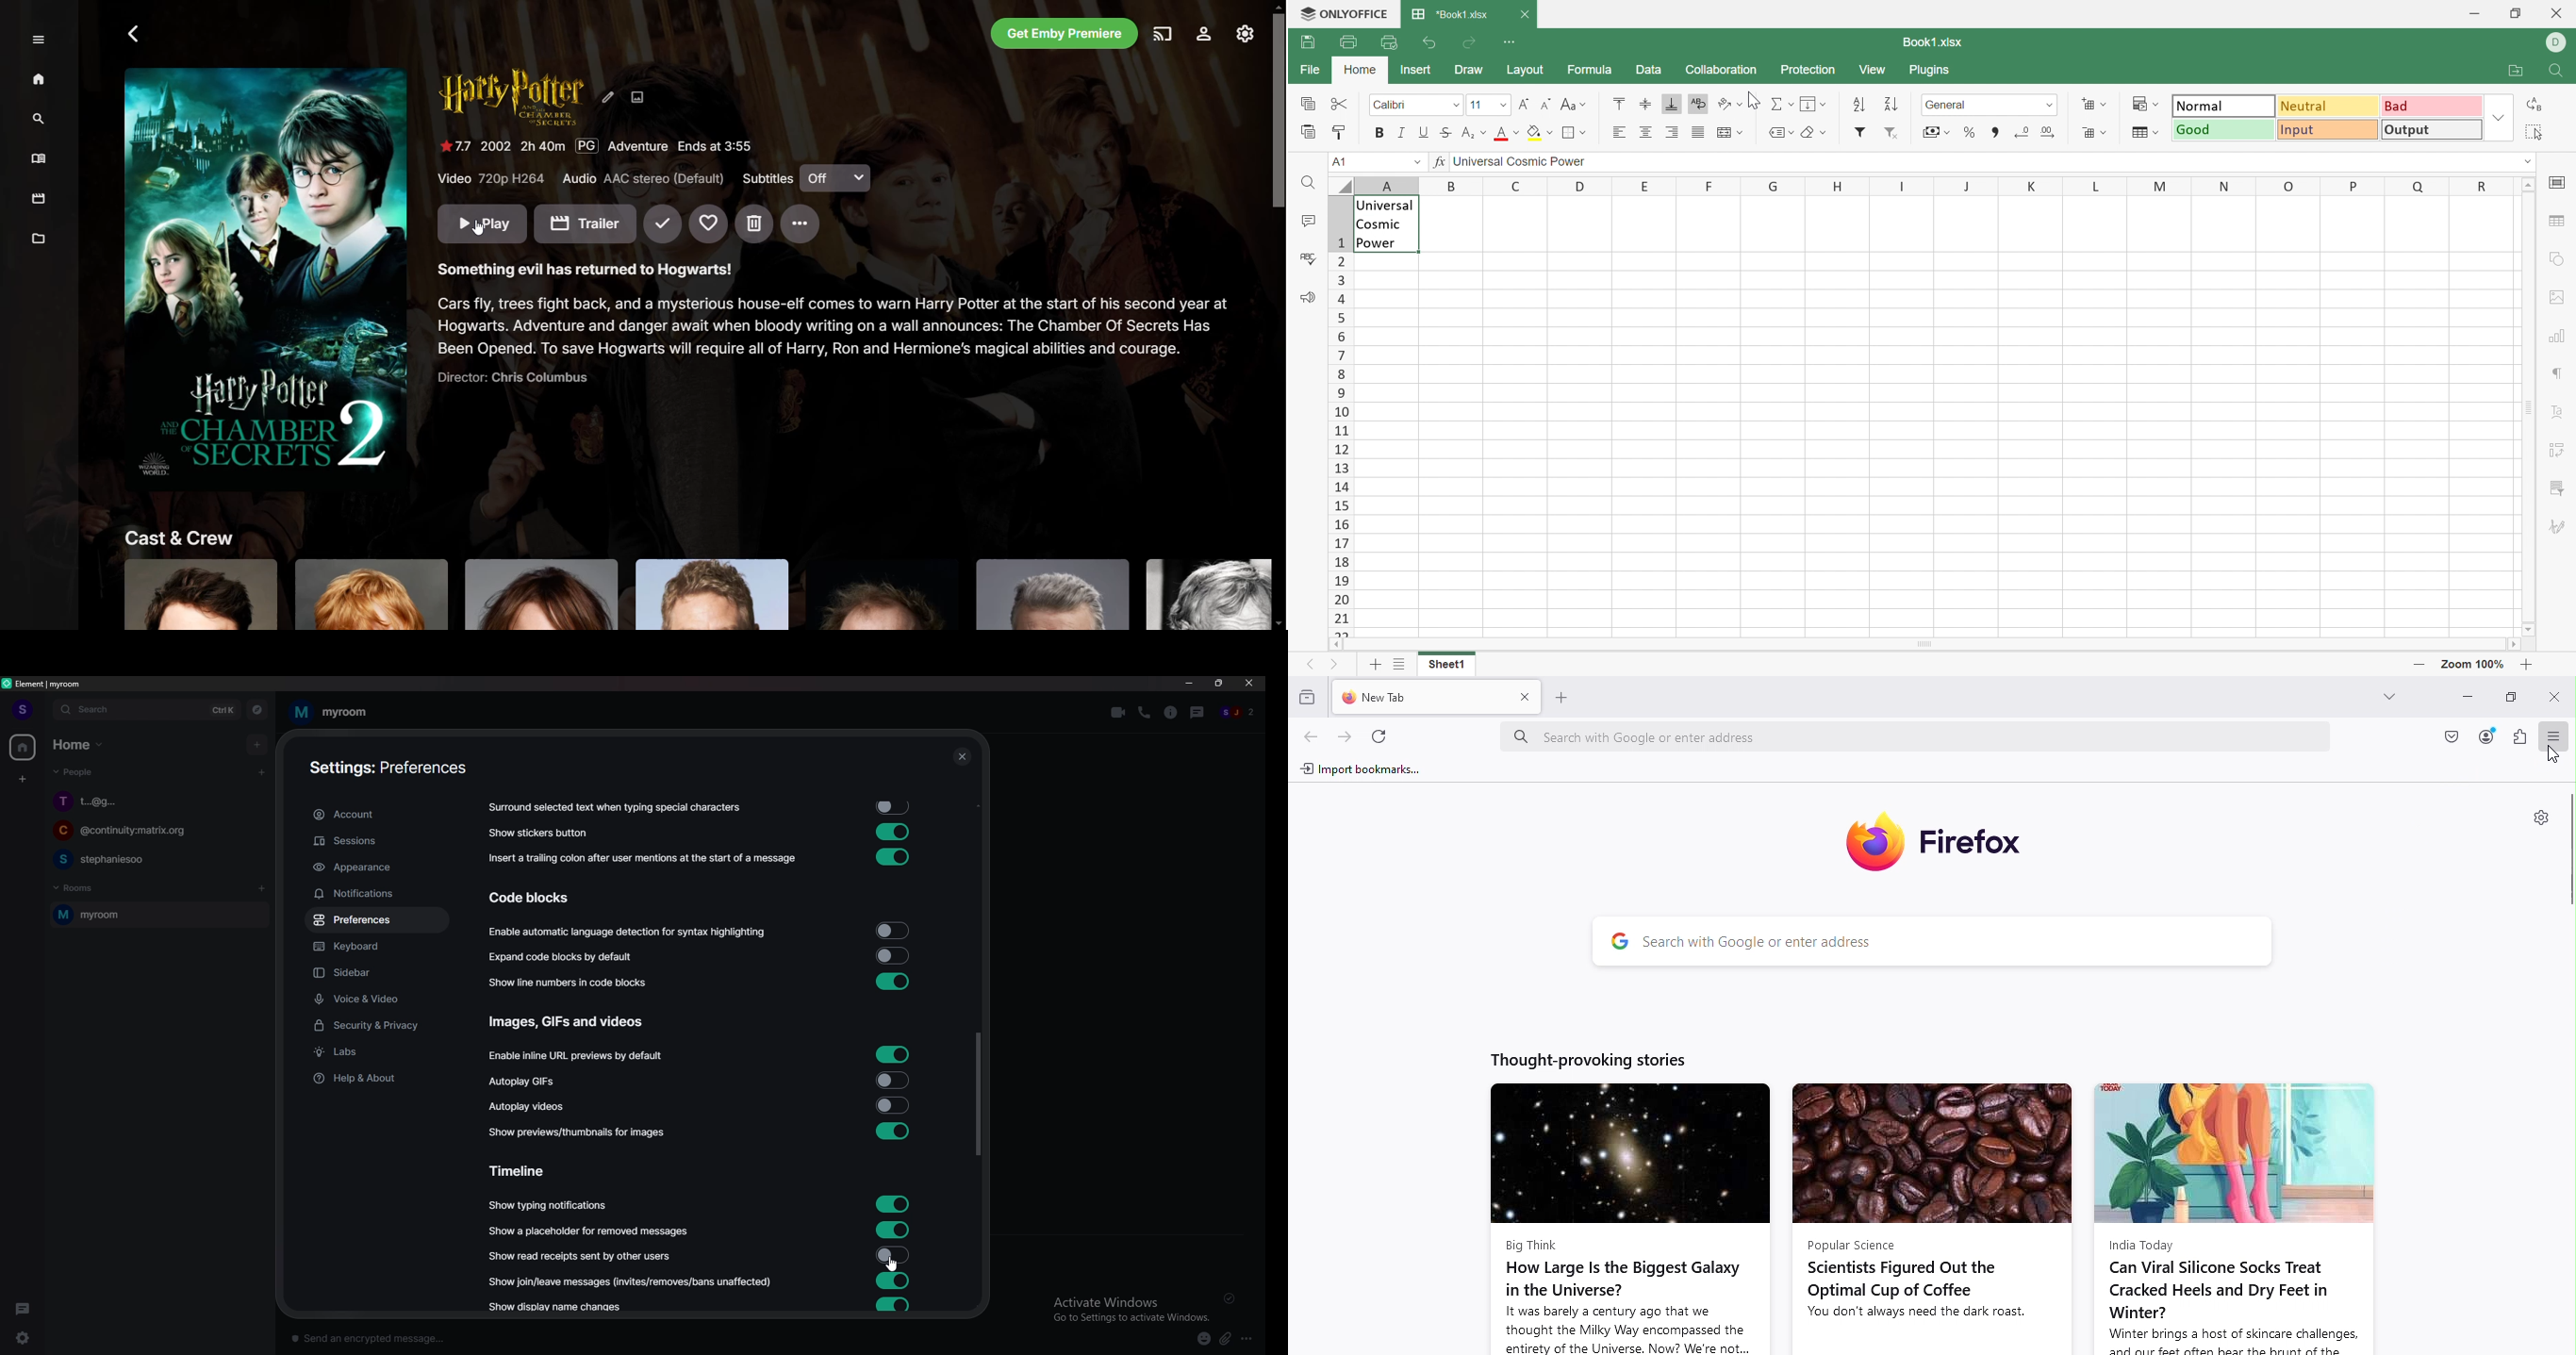 This screenshot has height=1372, width=2576. What do you see at coordinates (2528, 186) in the screenshot?
I see `Scroll Up` at bounding box center [2528, 186].